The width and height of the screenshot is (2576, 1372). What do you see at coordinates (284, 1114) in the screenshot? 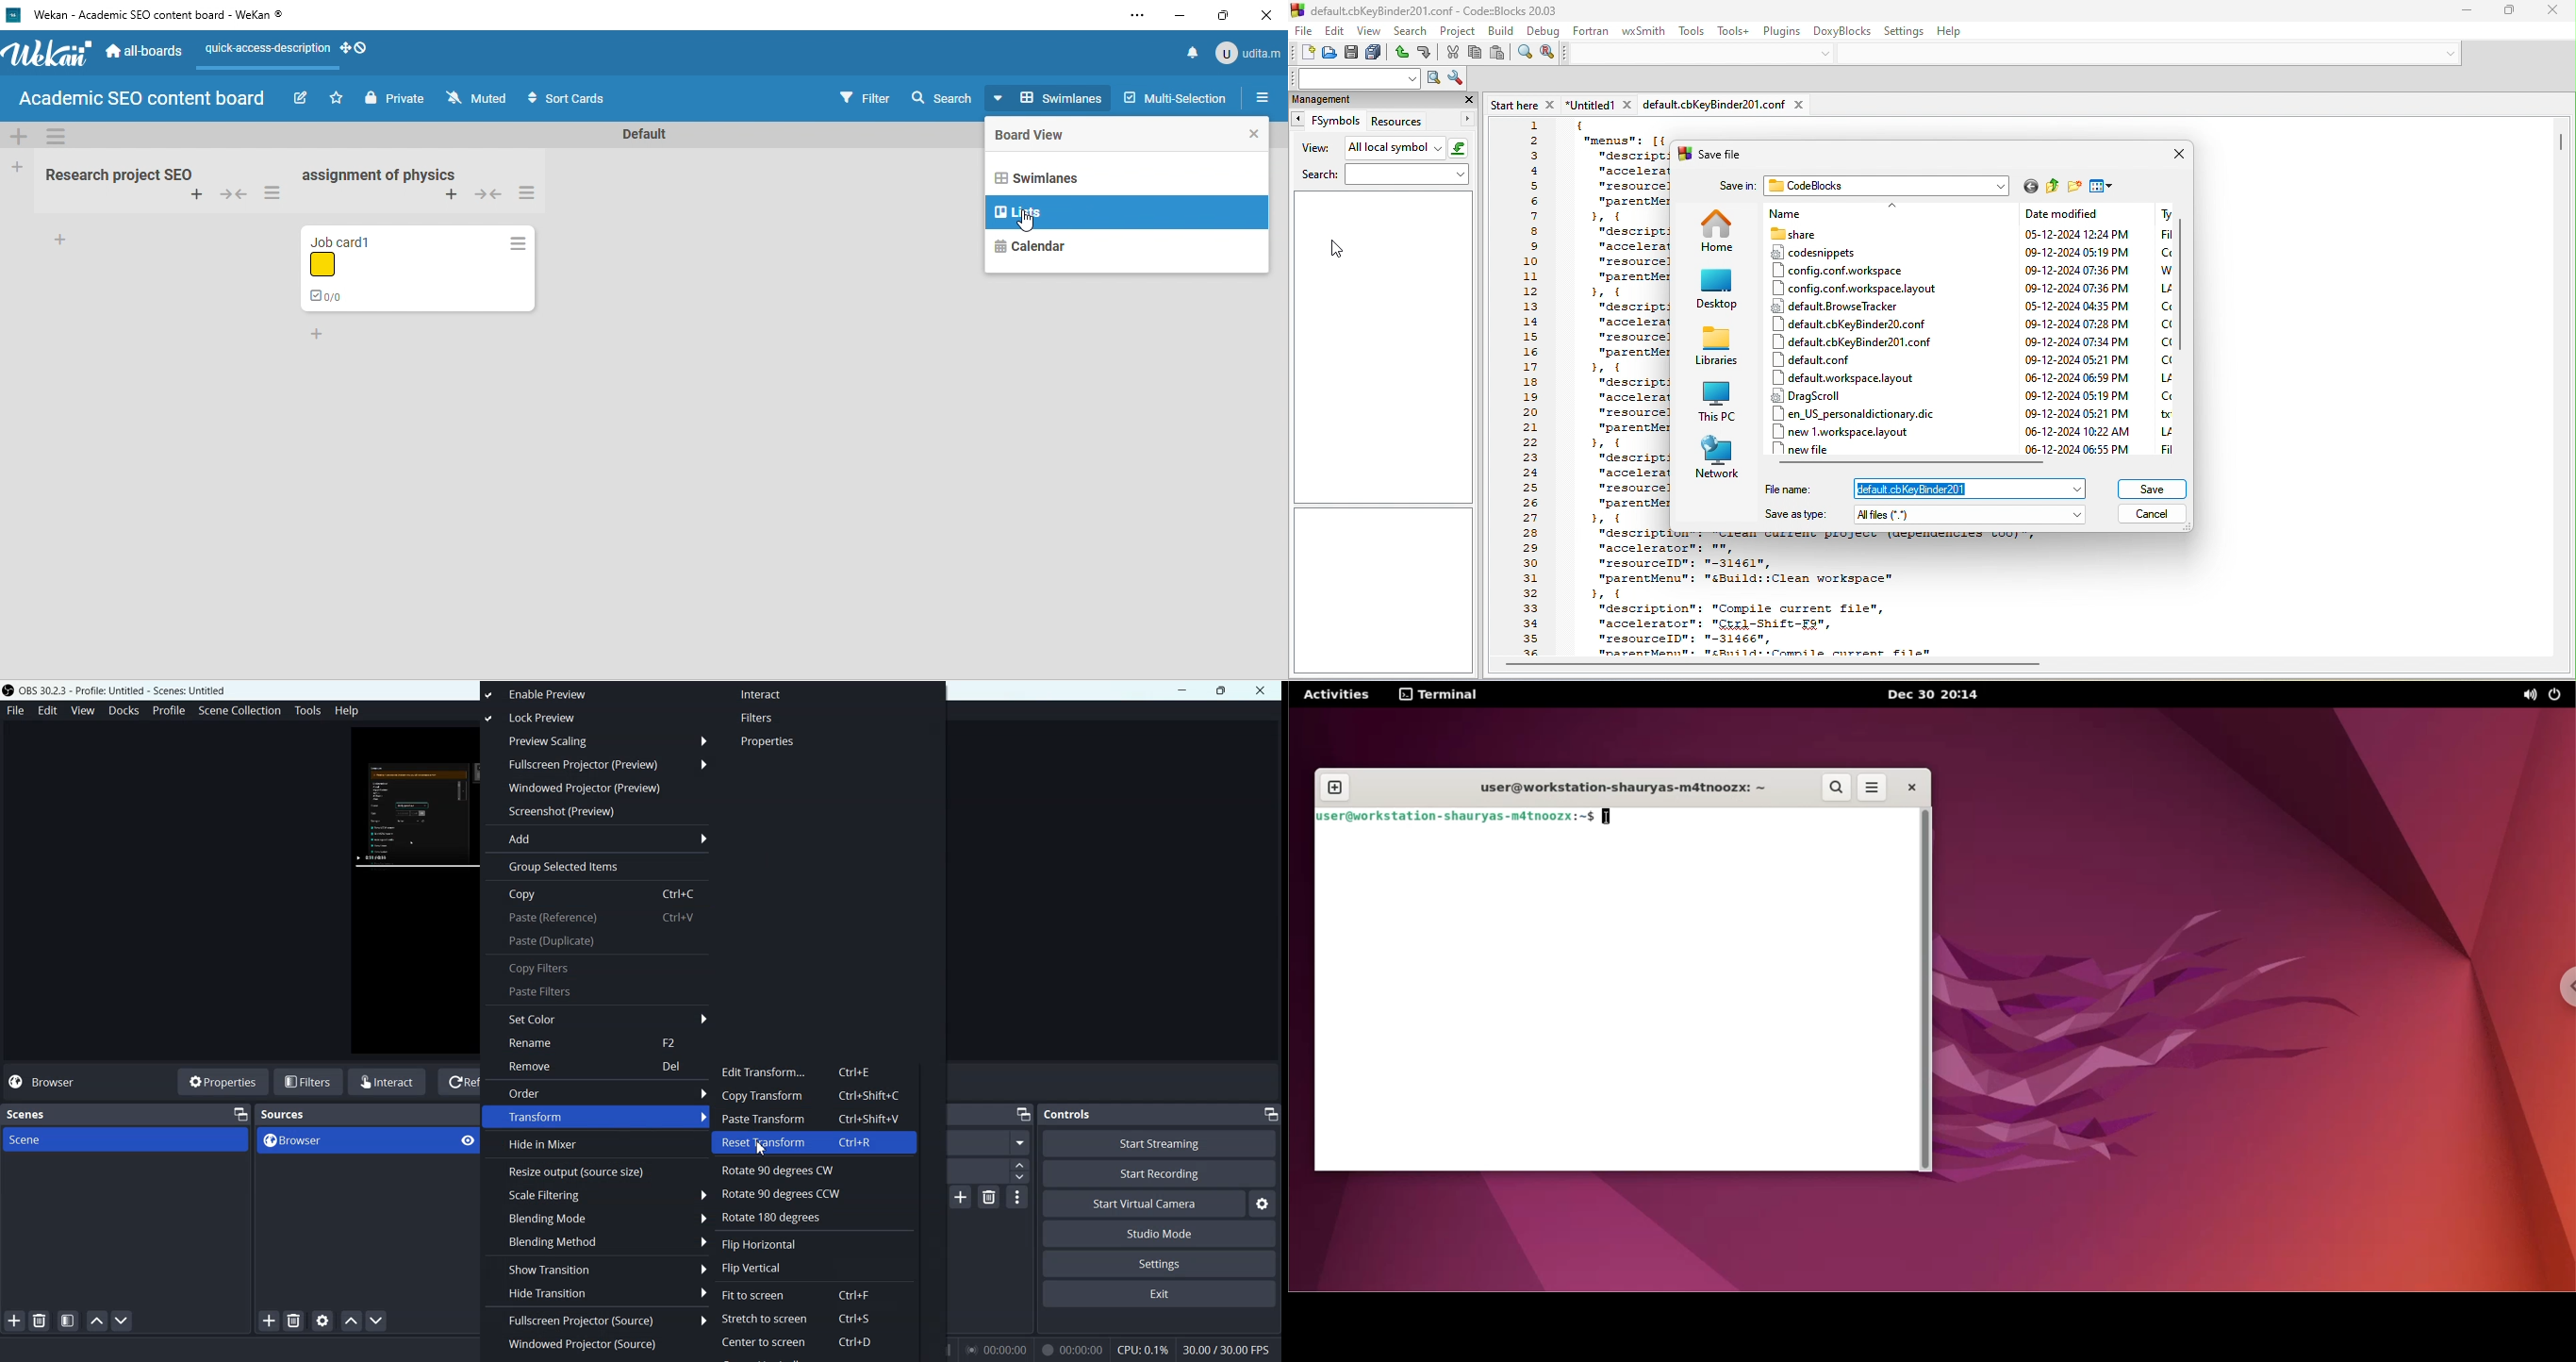
I see `Sources` at bounding box center [284, 1114].